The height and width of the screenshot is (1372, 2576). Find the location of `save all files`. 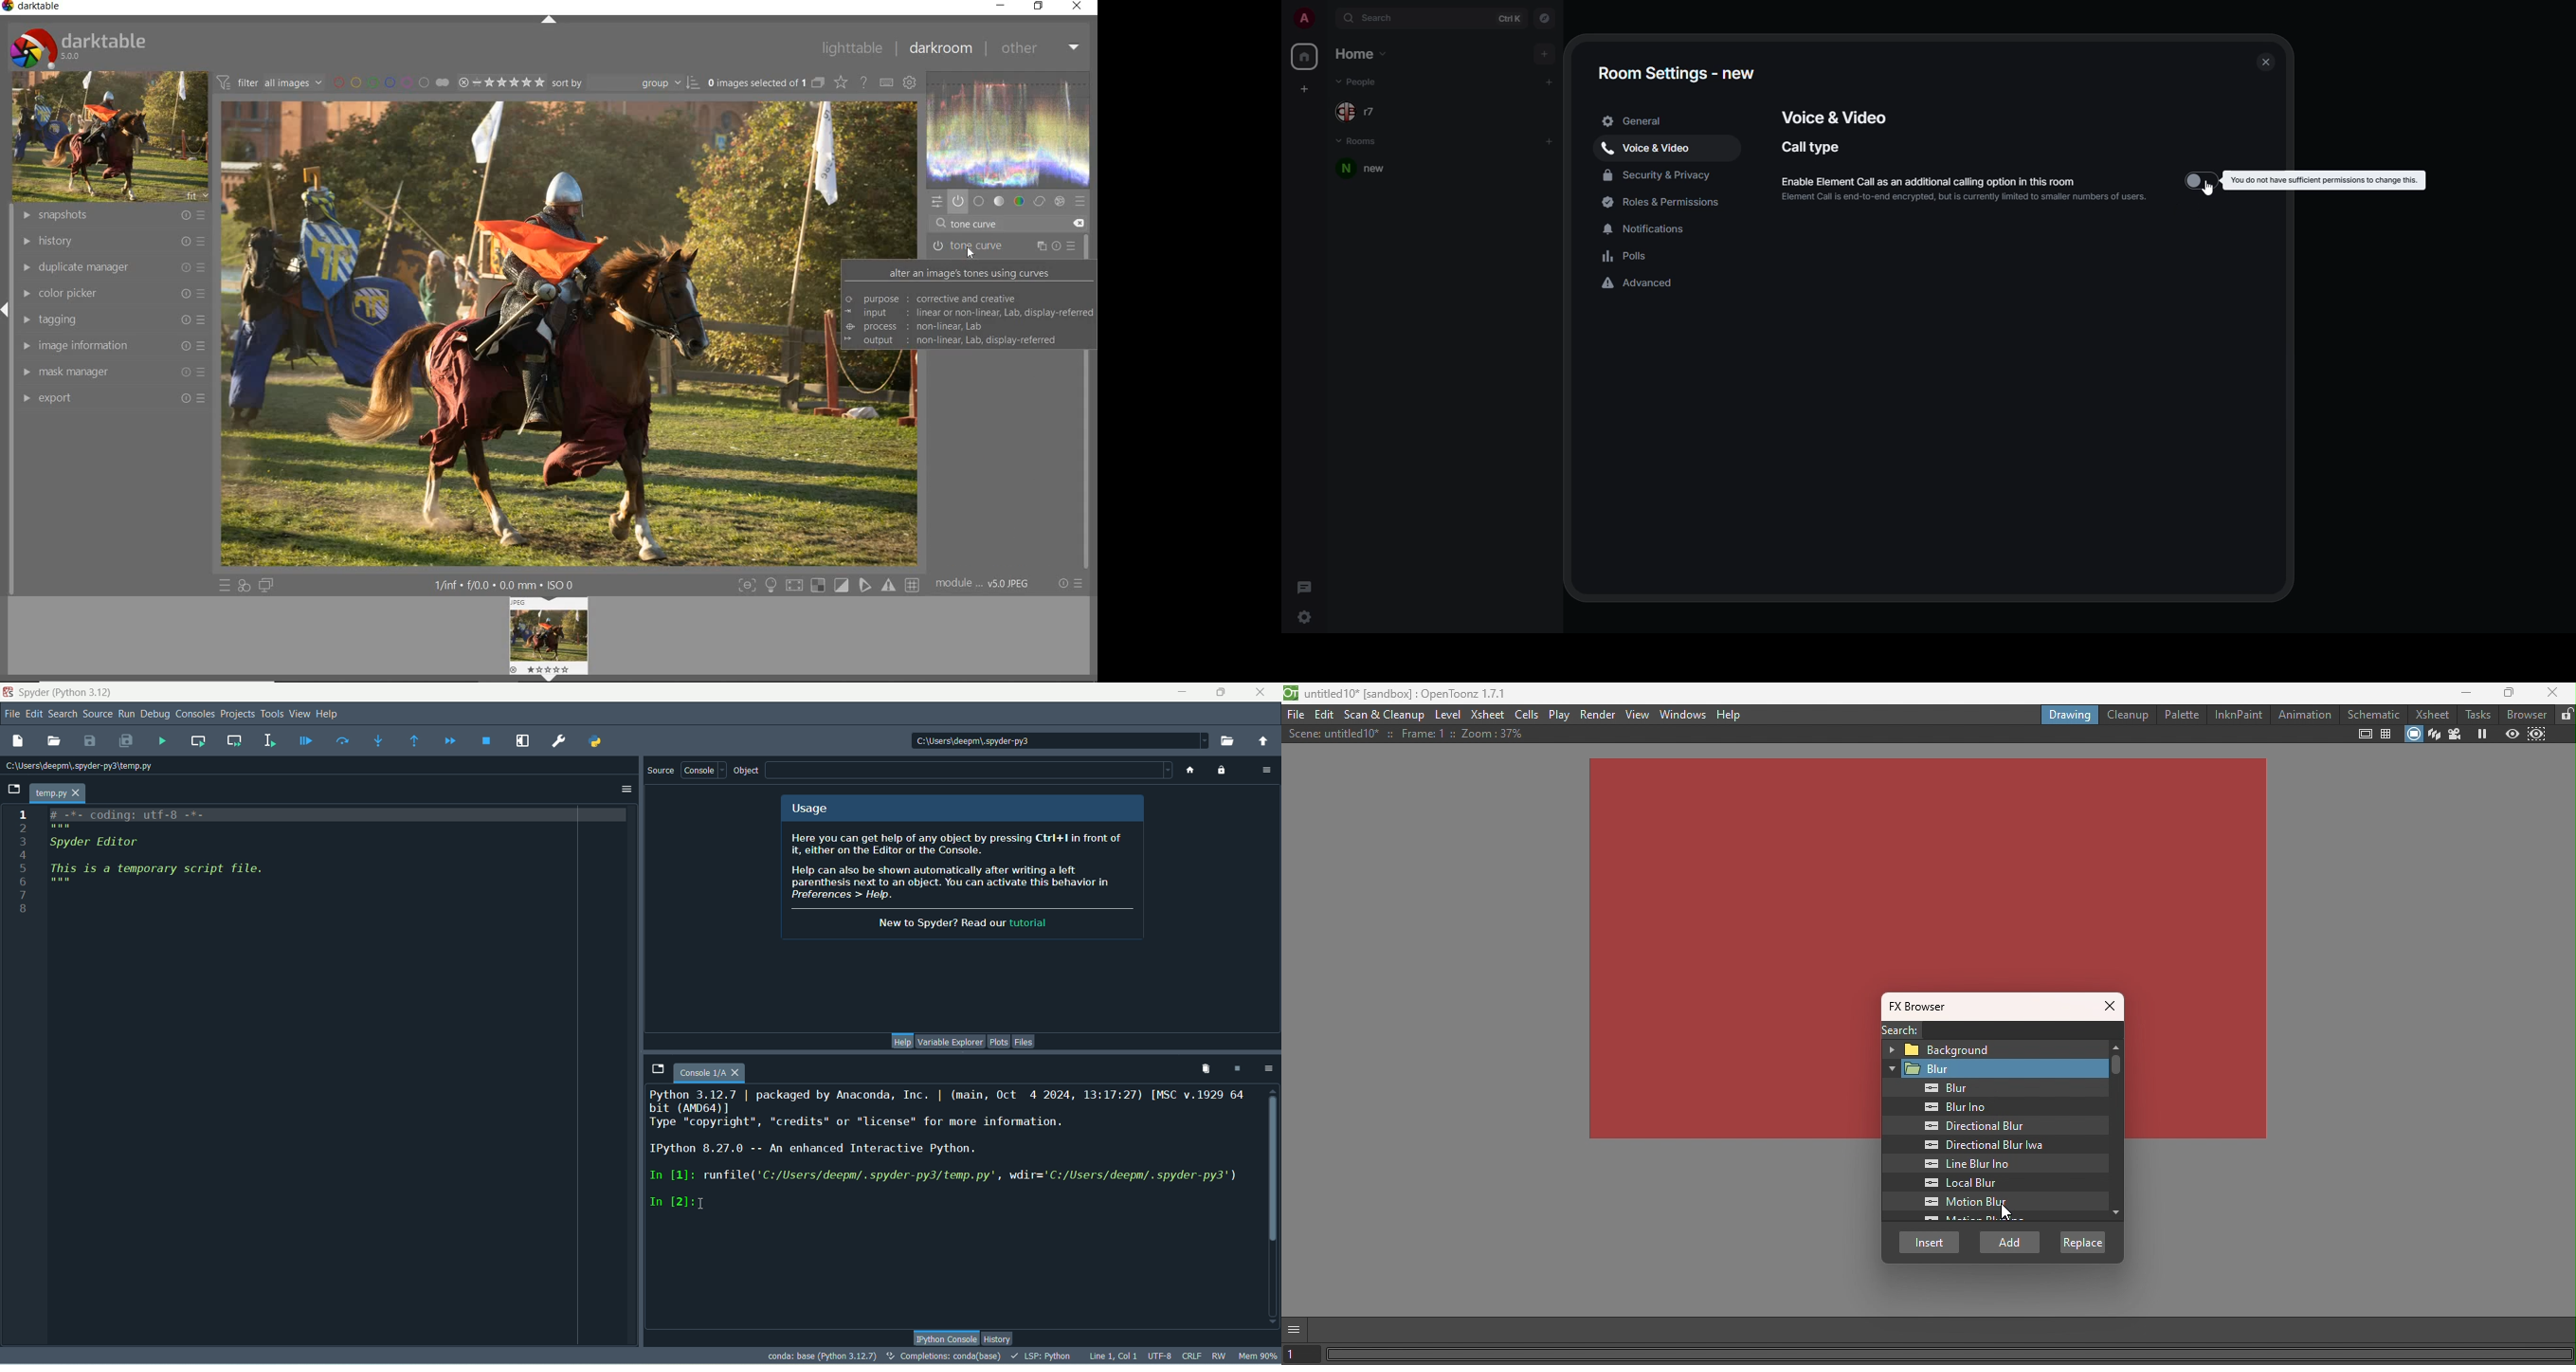

save all files is located at coordinates (128, 740).